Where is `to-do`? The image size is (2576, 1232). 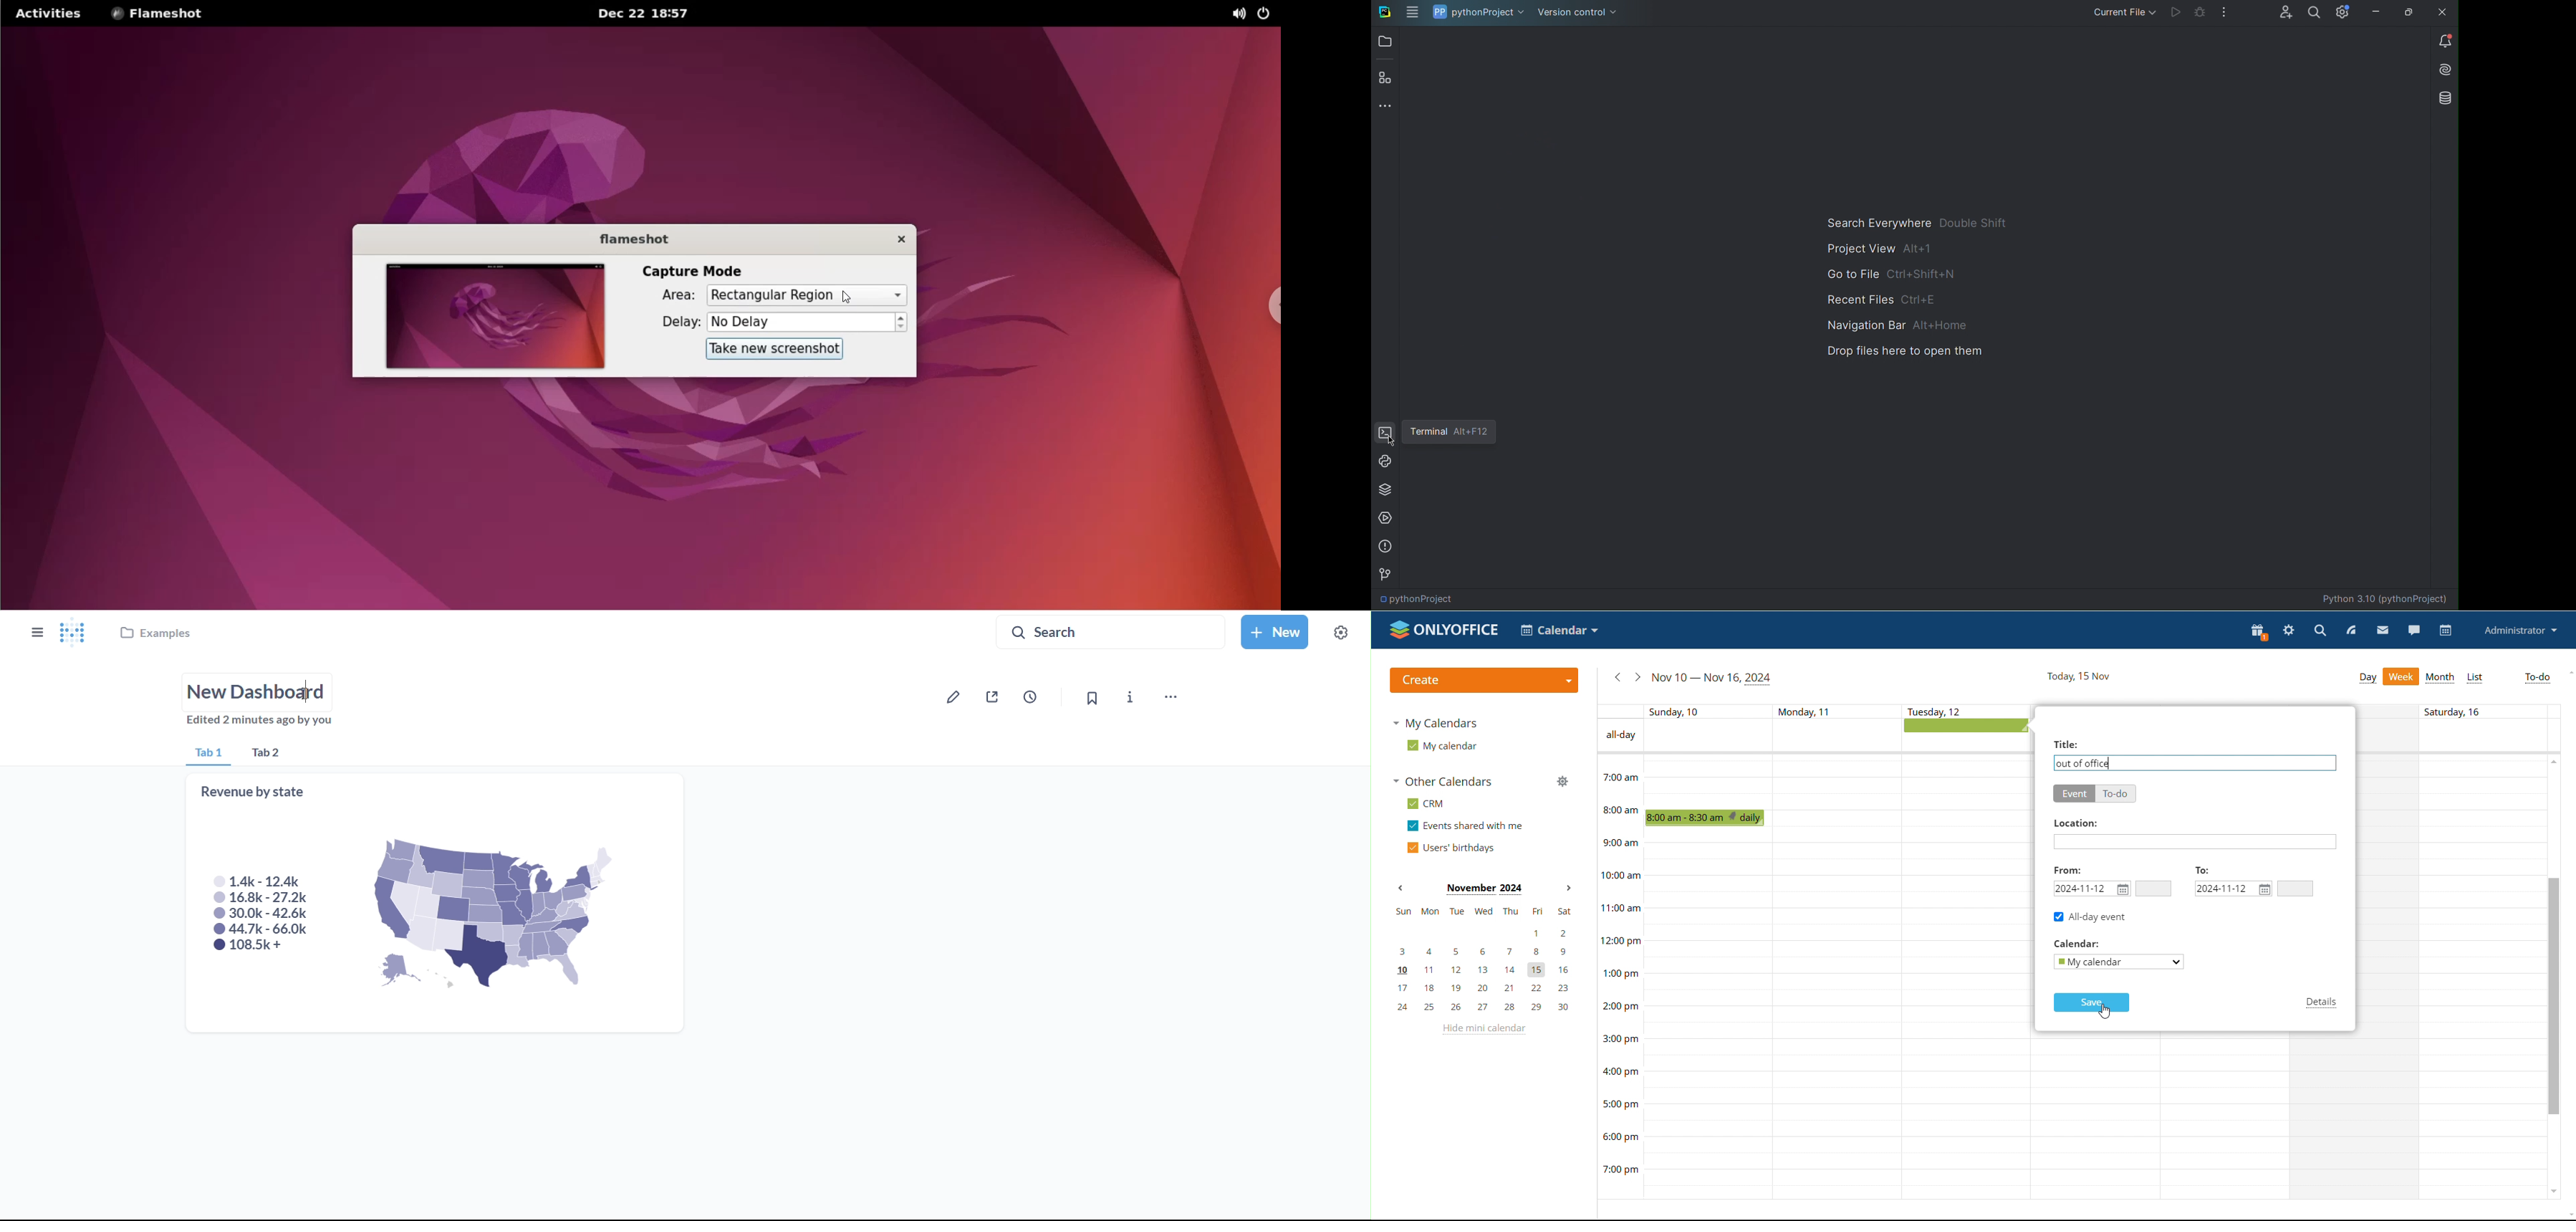 to-do is located at coordinates (2538, 678).